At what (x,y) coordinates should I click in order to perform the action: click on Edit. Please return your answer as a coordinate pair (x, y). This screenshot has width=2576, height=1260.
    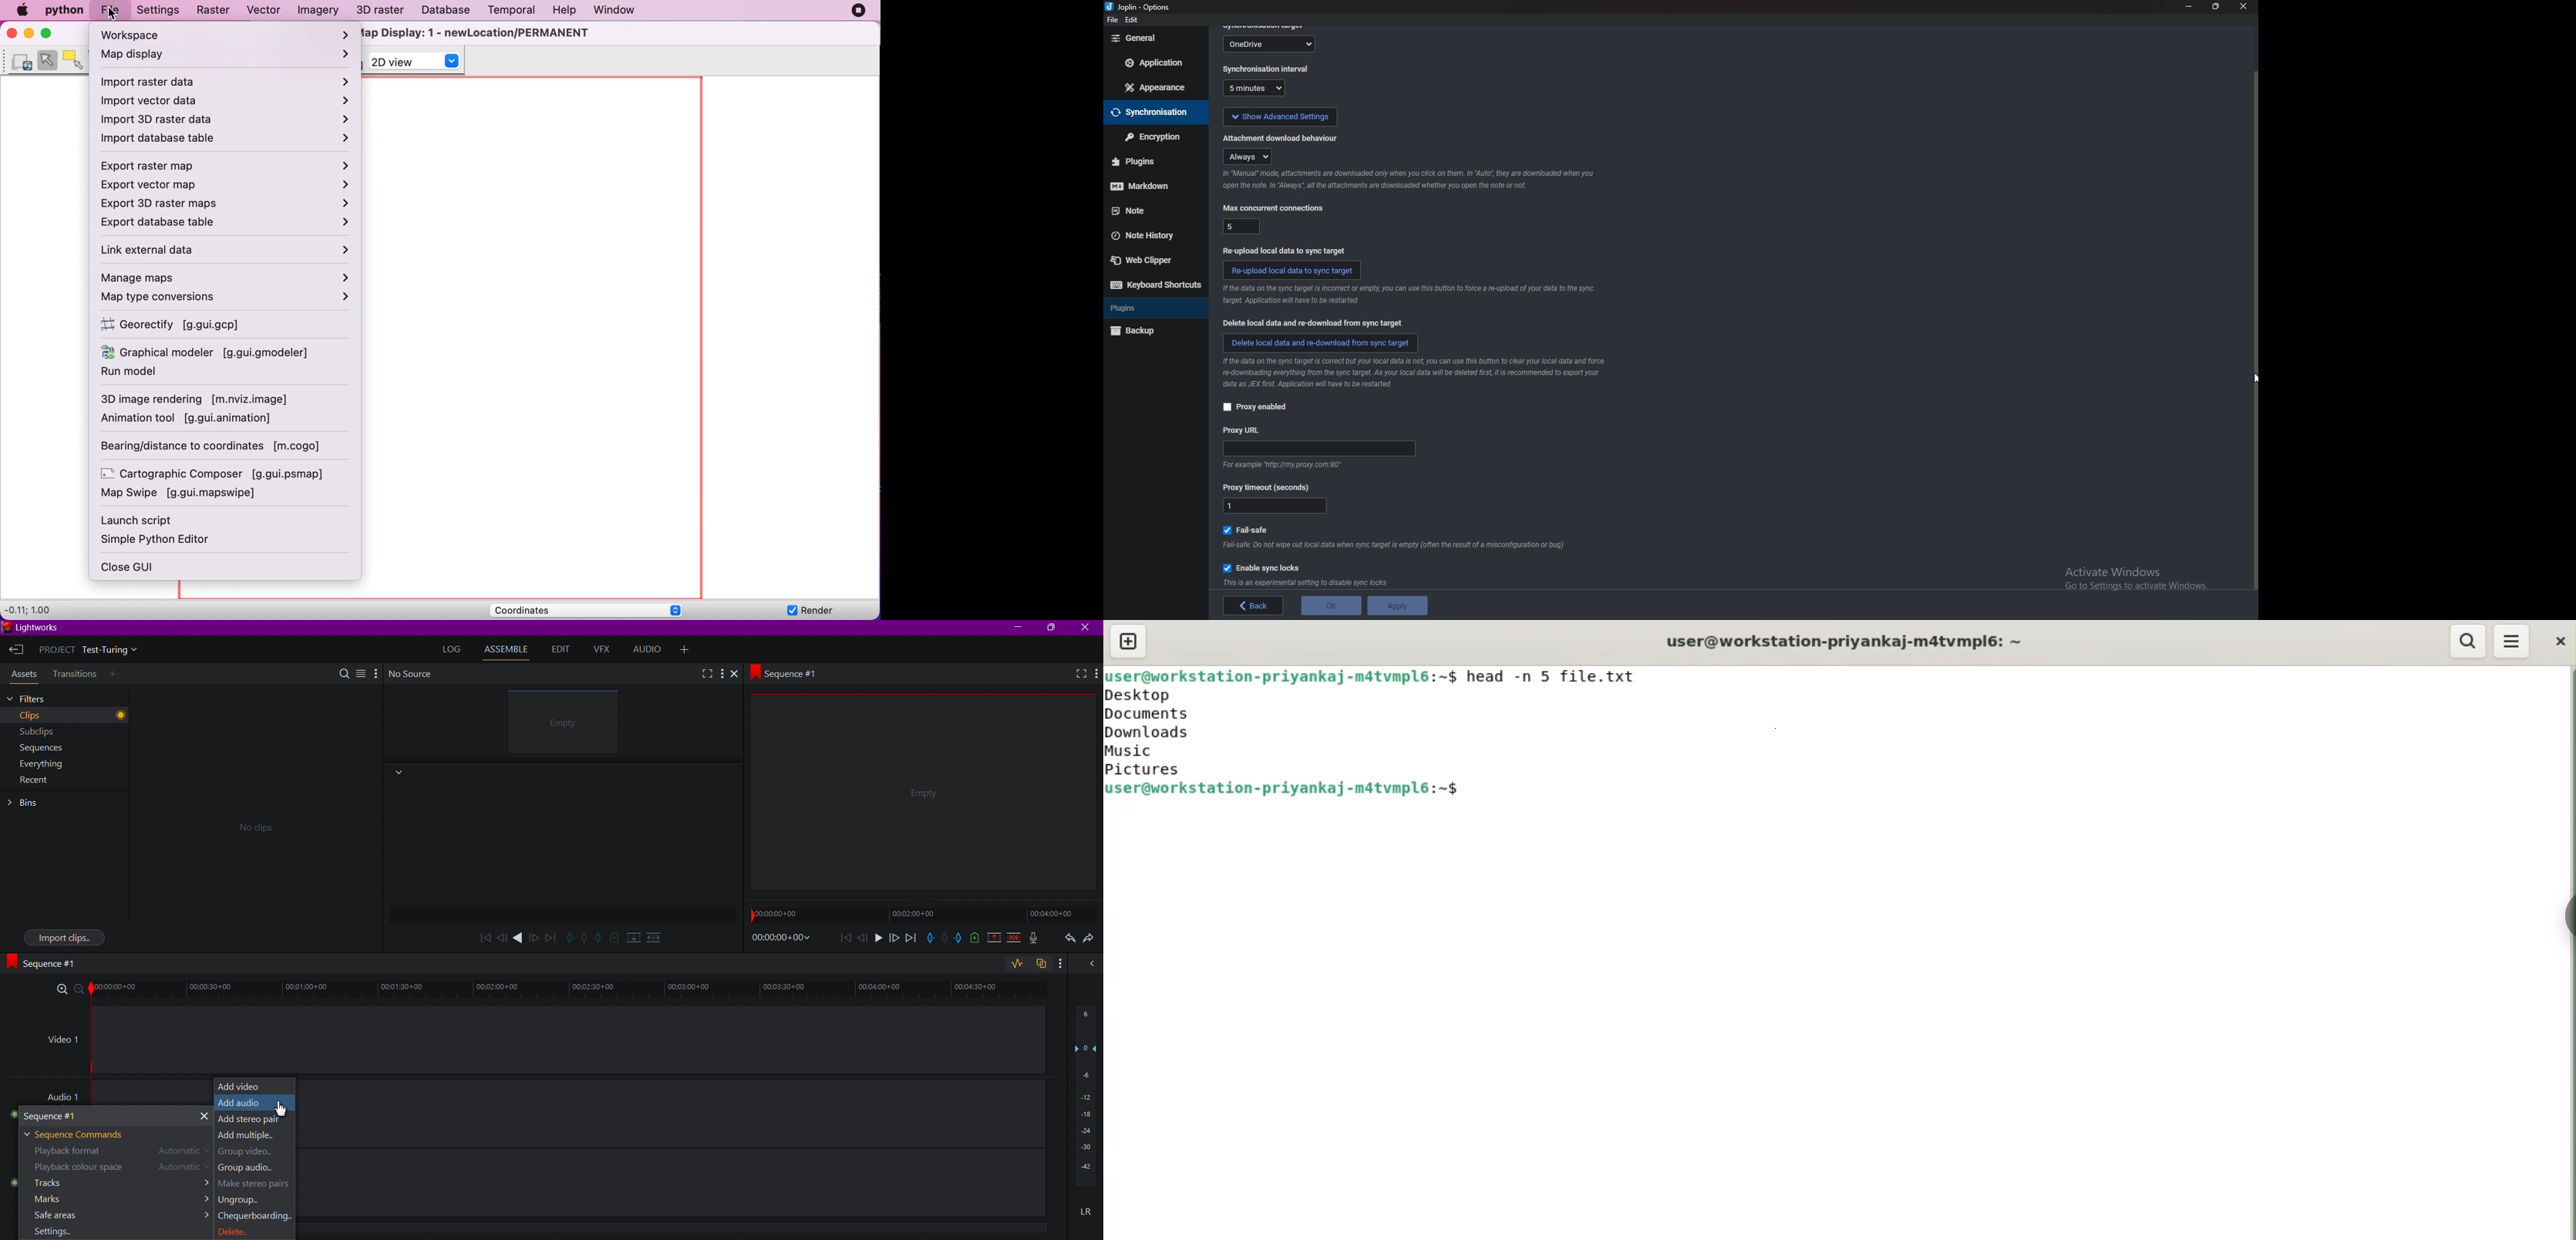
    Looking at the image, I should click on (560, 650).